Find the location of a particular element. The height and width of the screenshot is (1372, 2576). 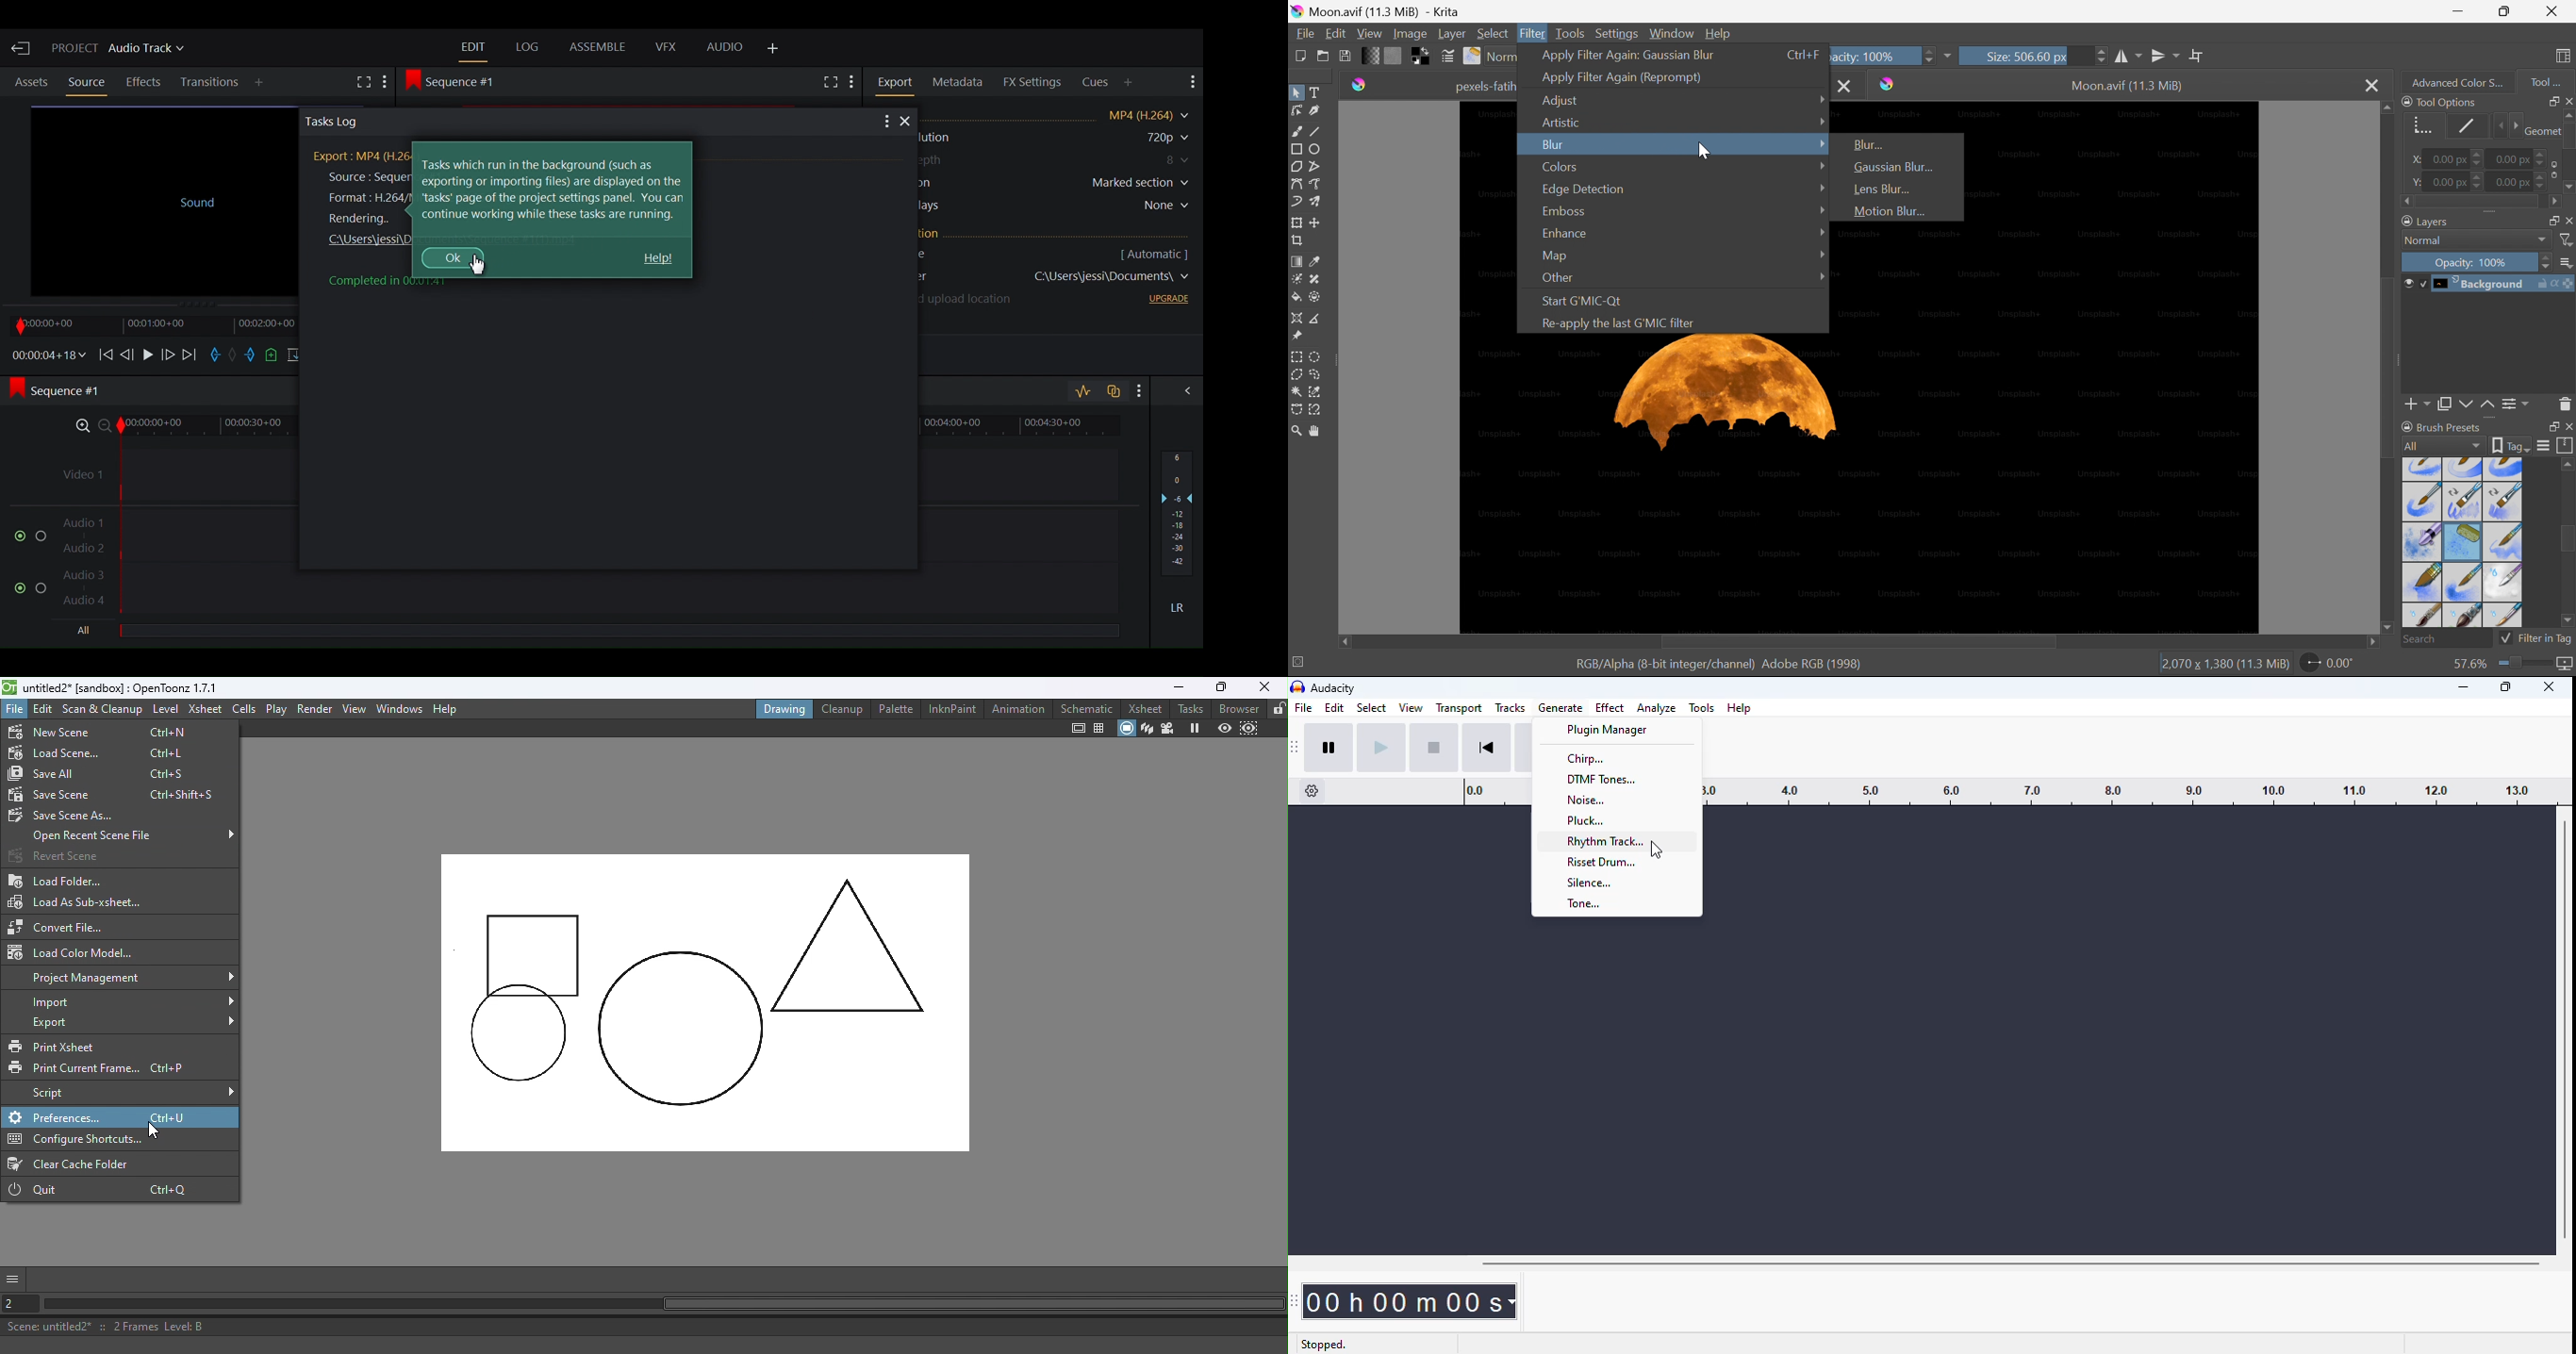

Scroll bar is located at coordinates (2568, 539).